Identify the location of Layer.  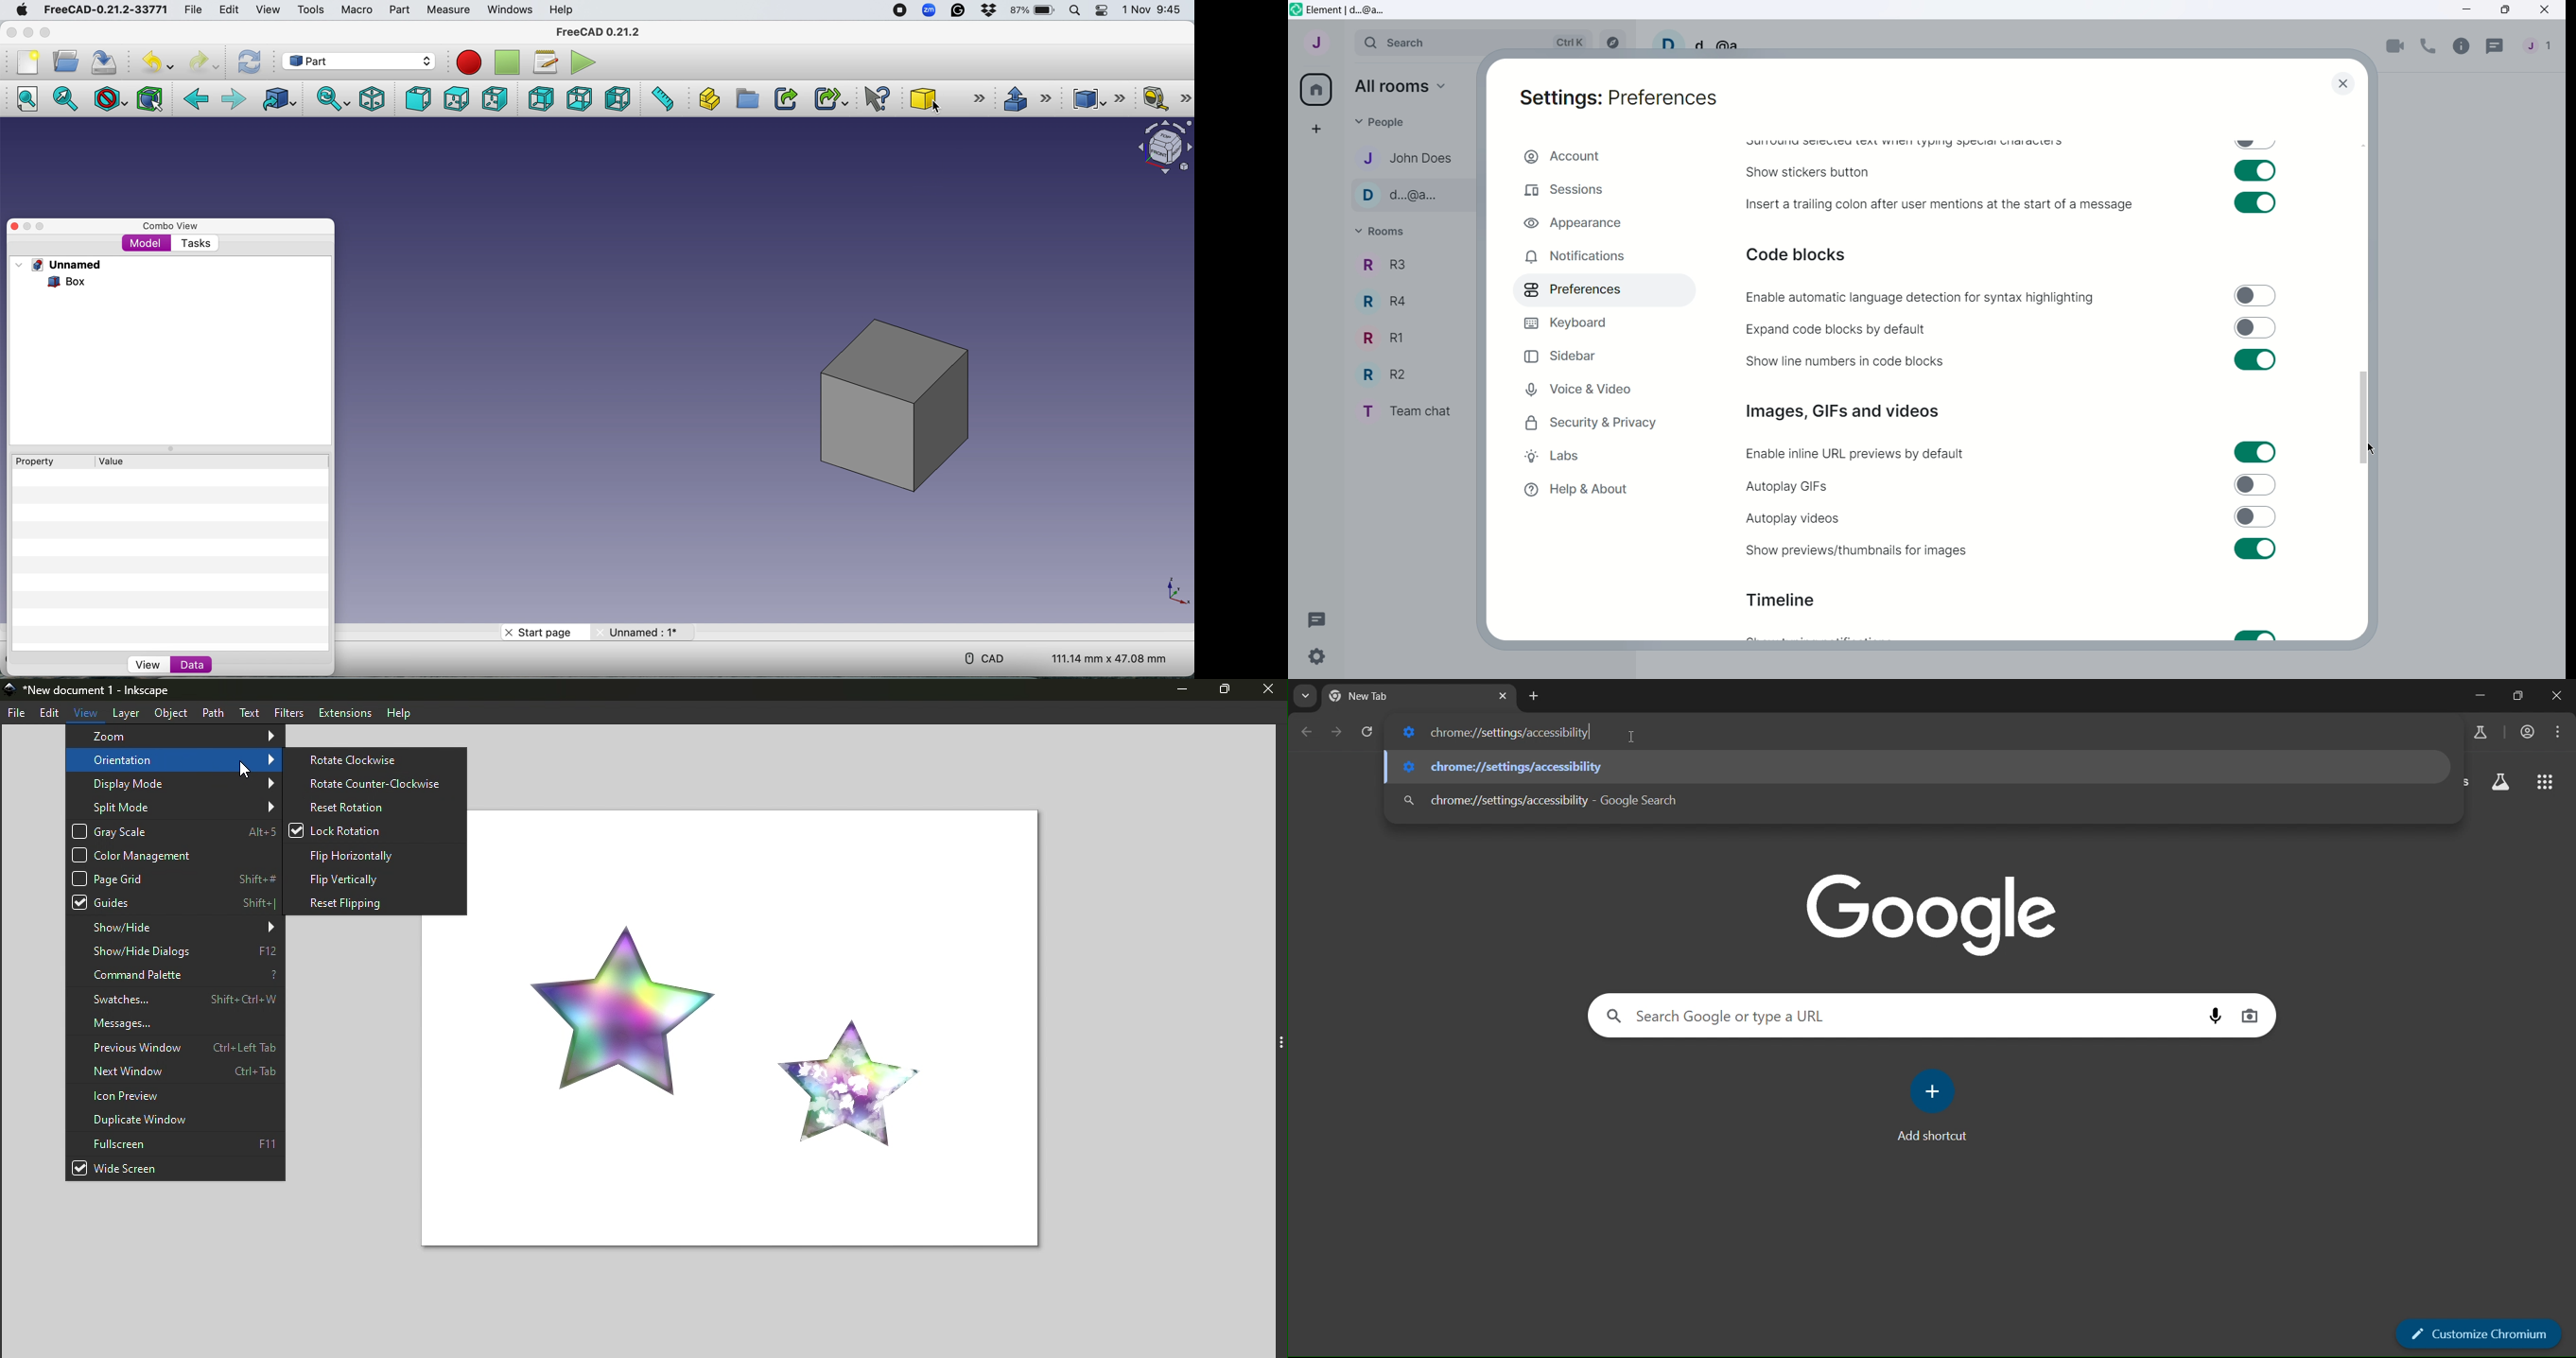
(126, 713).